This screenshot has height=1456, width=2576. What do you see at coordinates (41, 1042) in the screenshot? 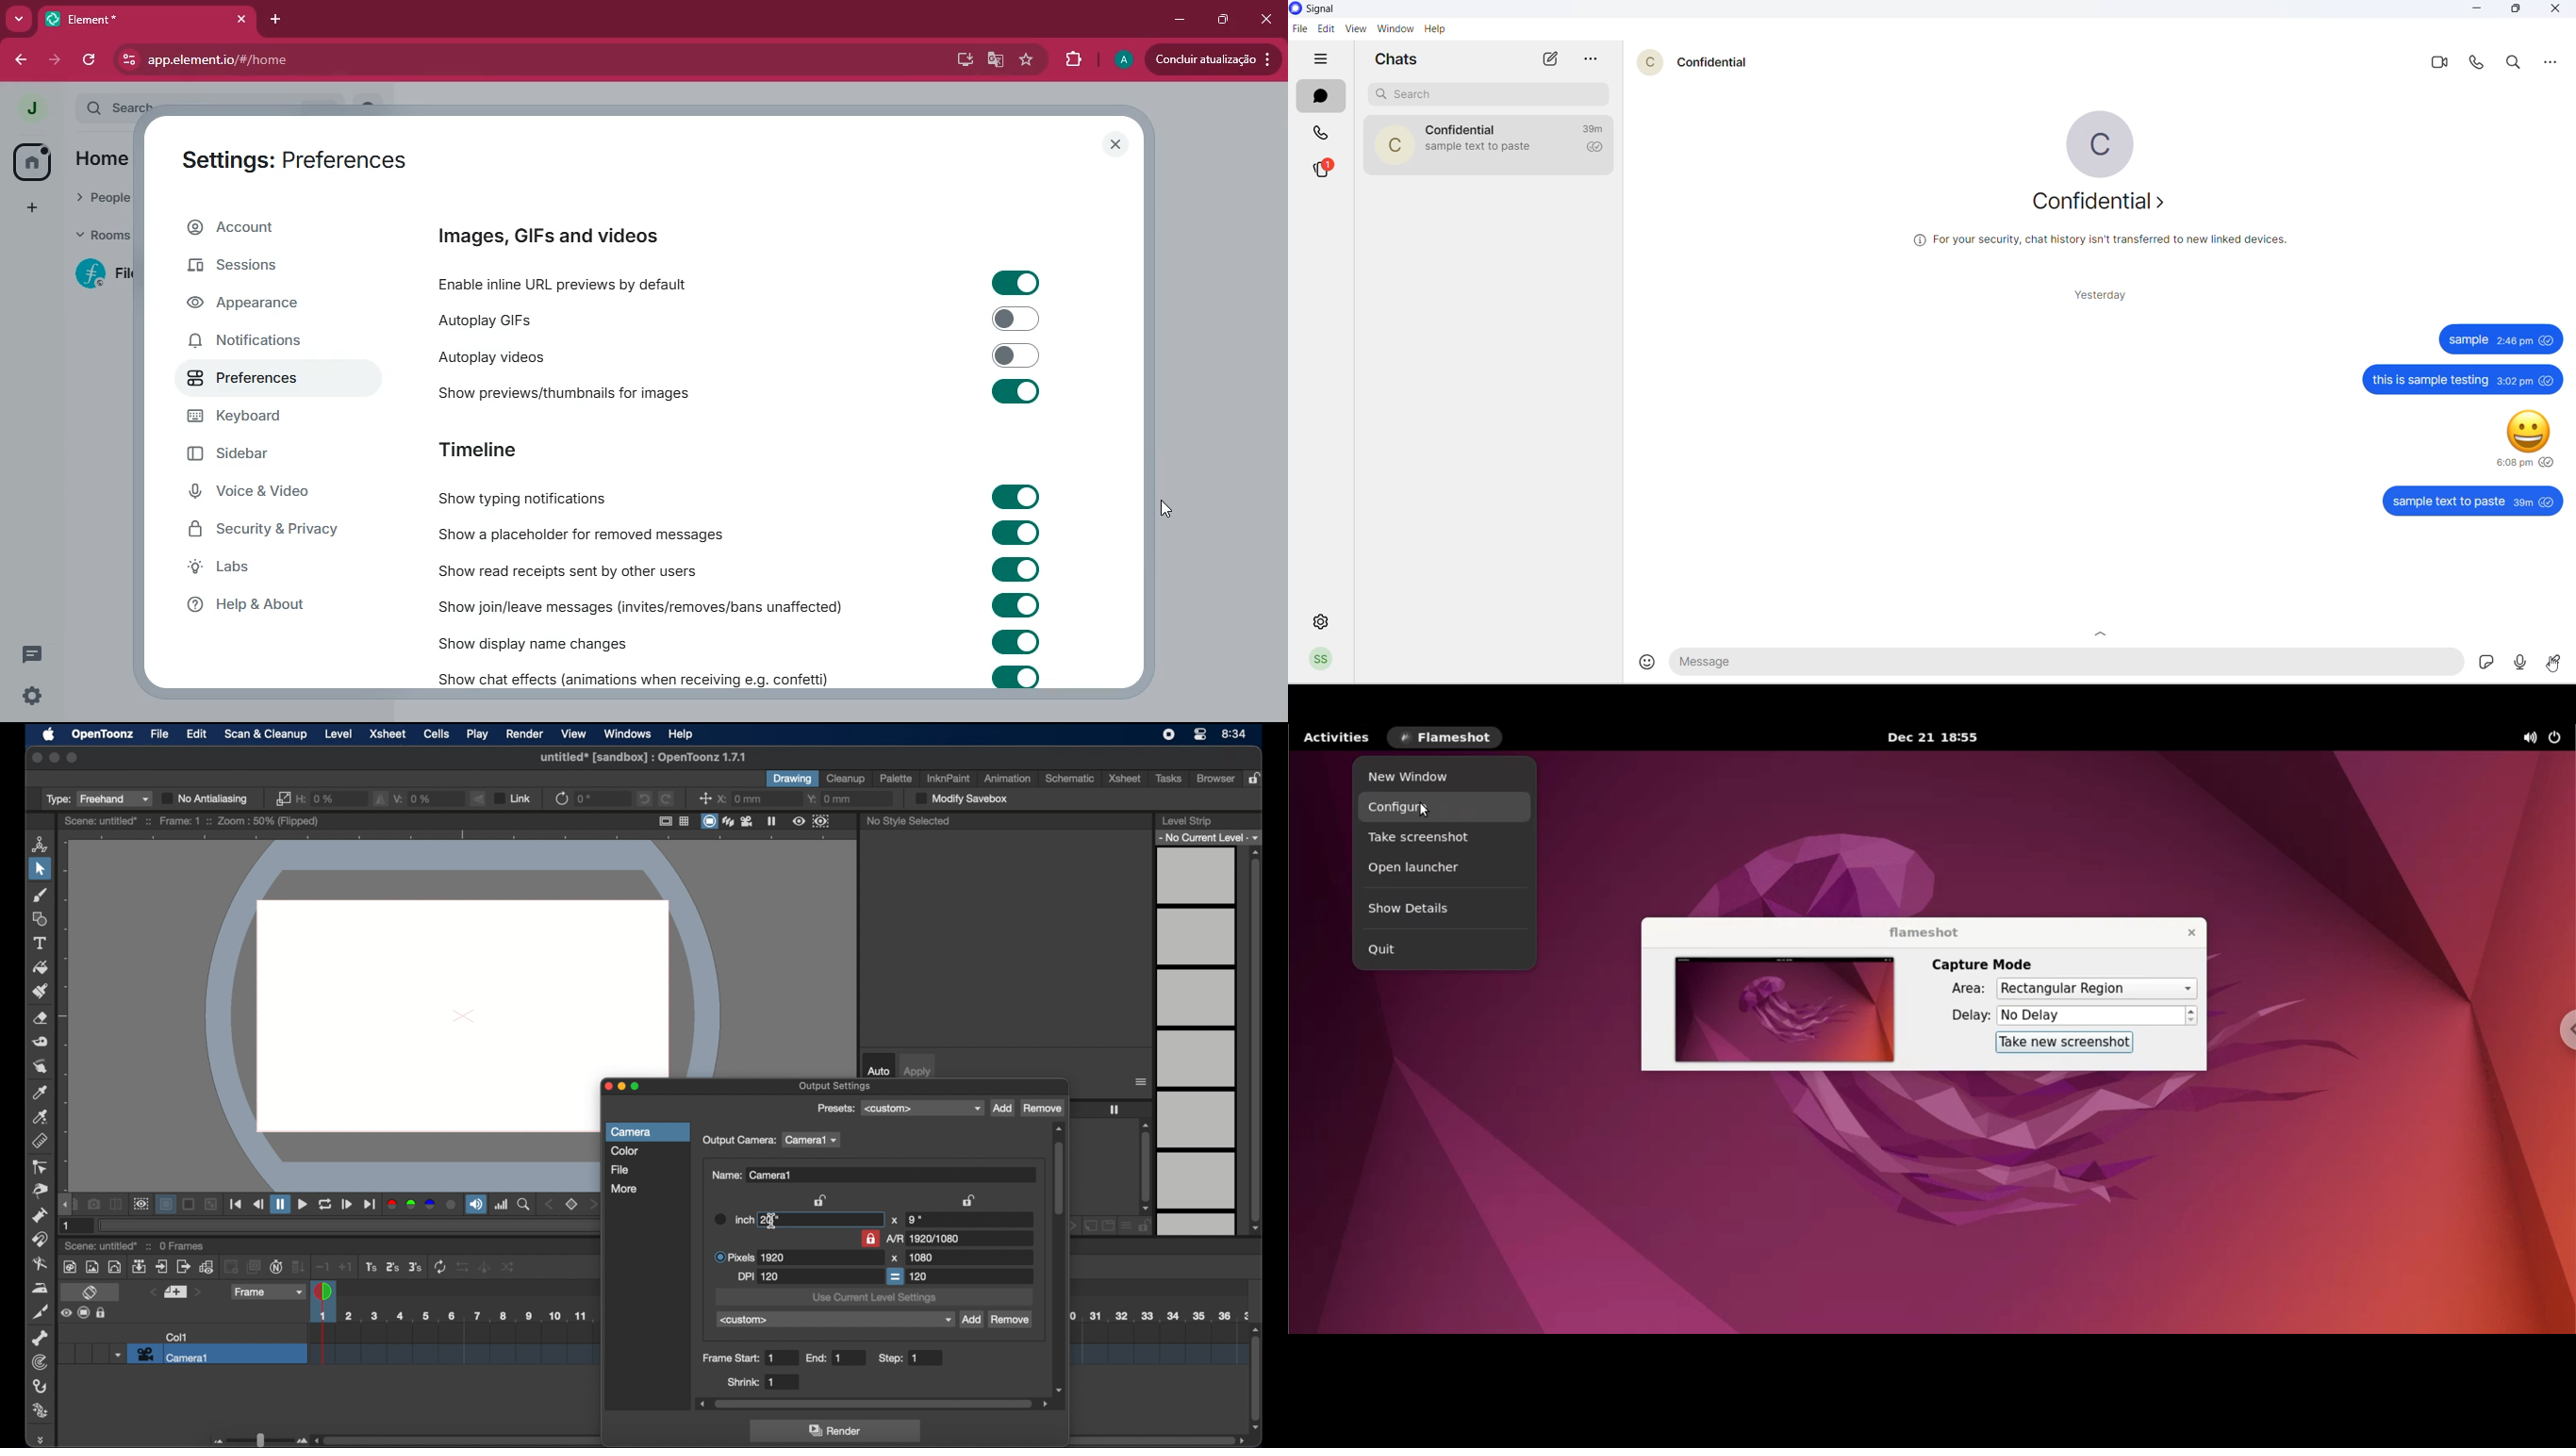
I see `tape tool` at bounding box center [41, 1042].